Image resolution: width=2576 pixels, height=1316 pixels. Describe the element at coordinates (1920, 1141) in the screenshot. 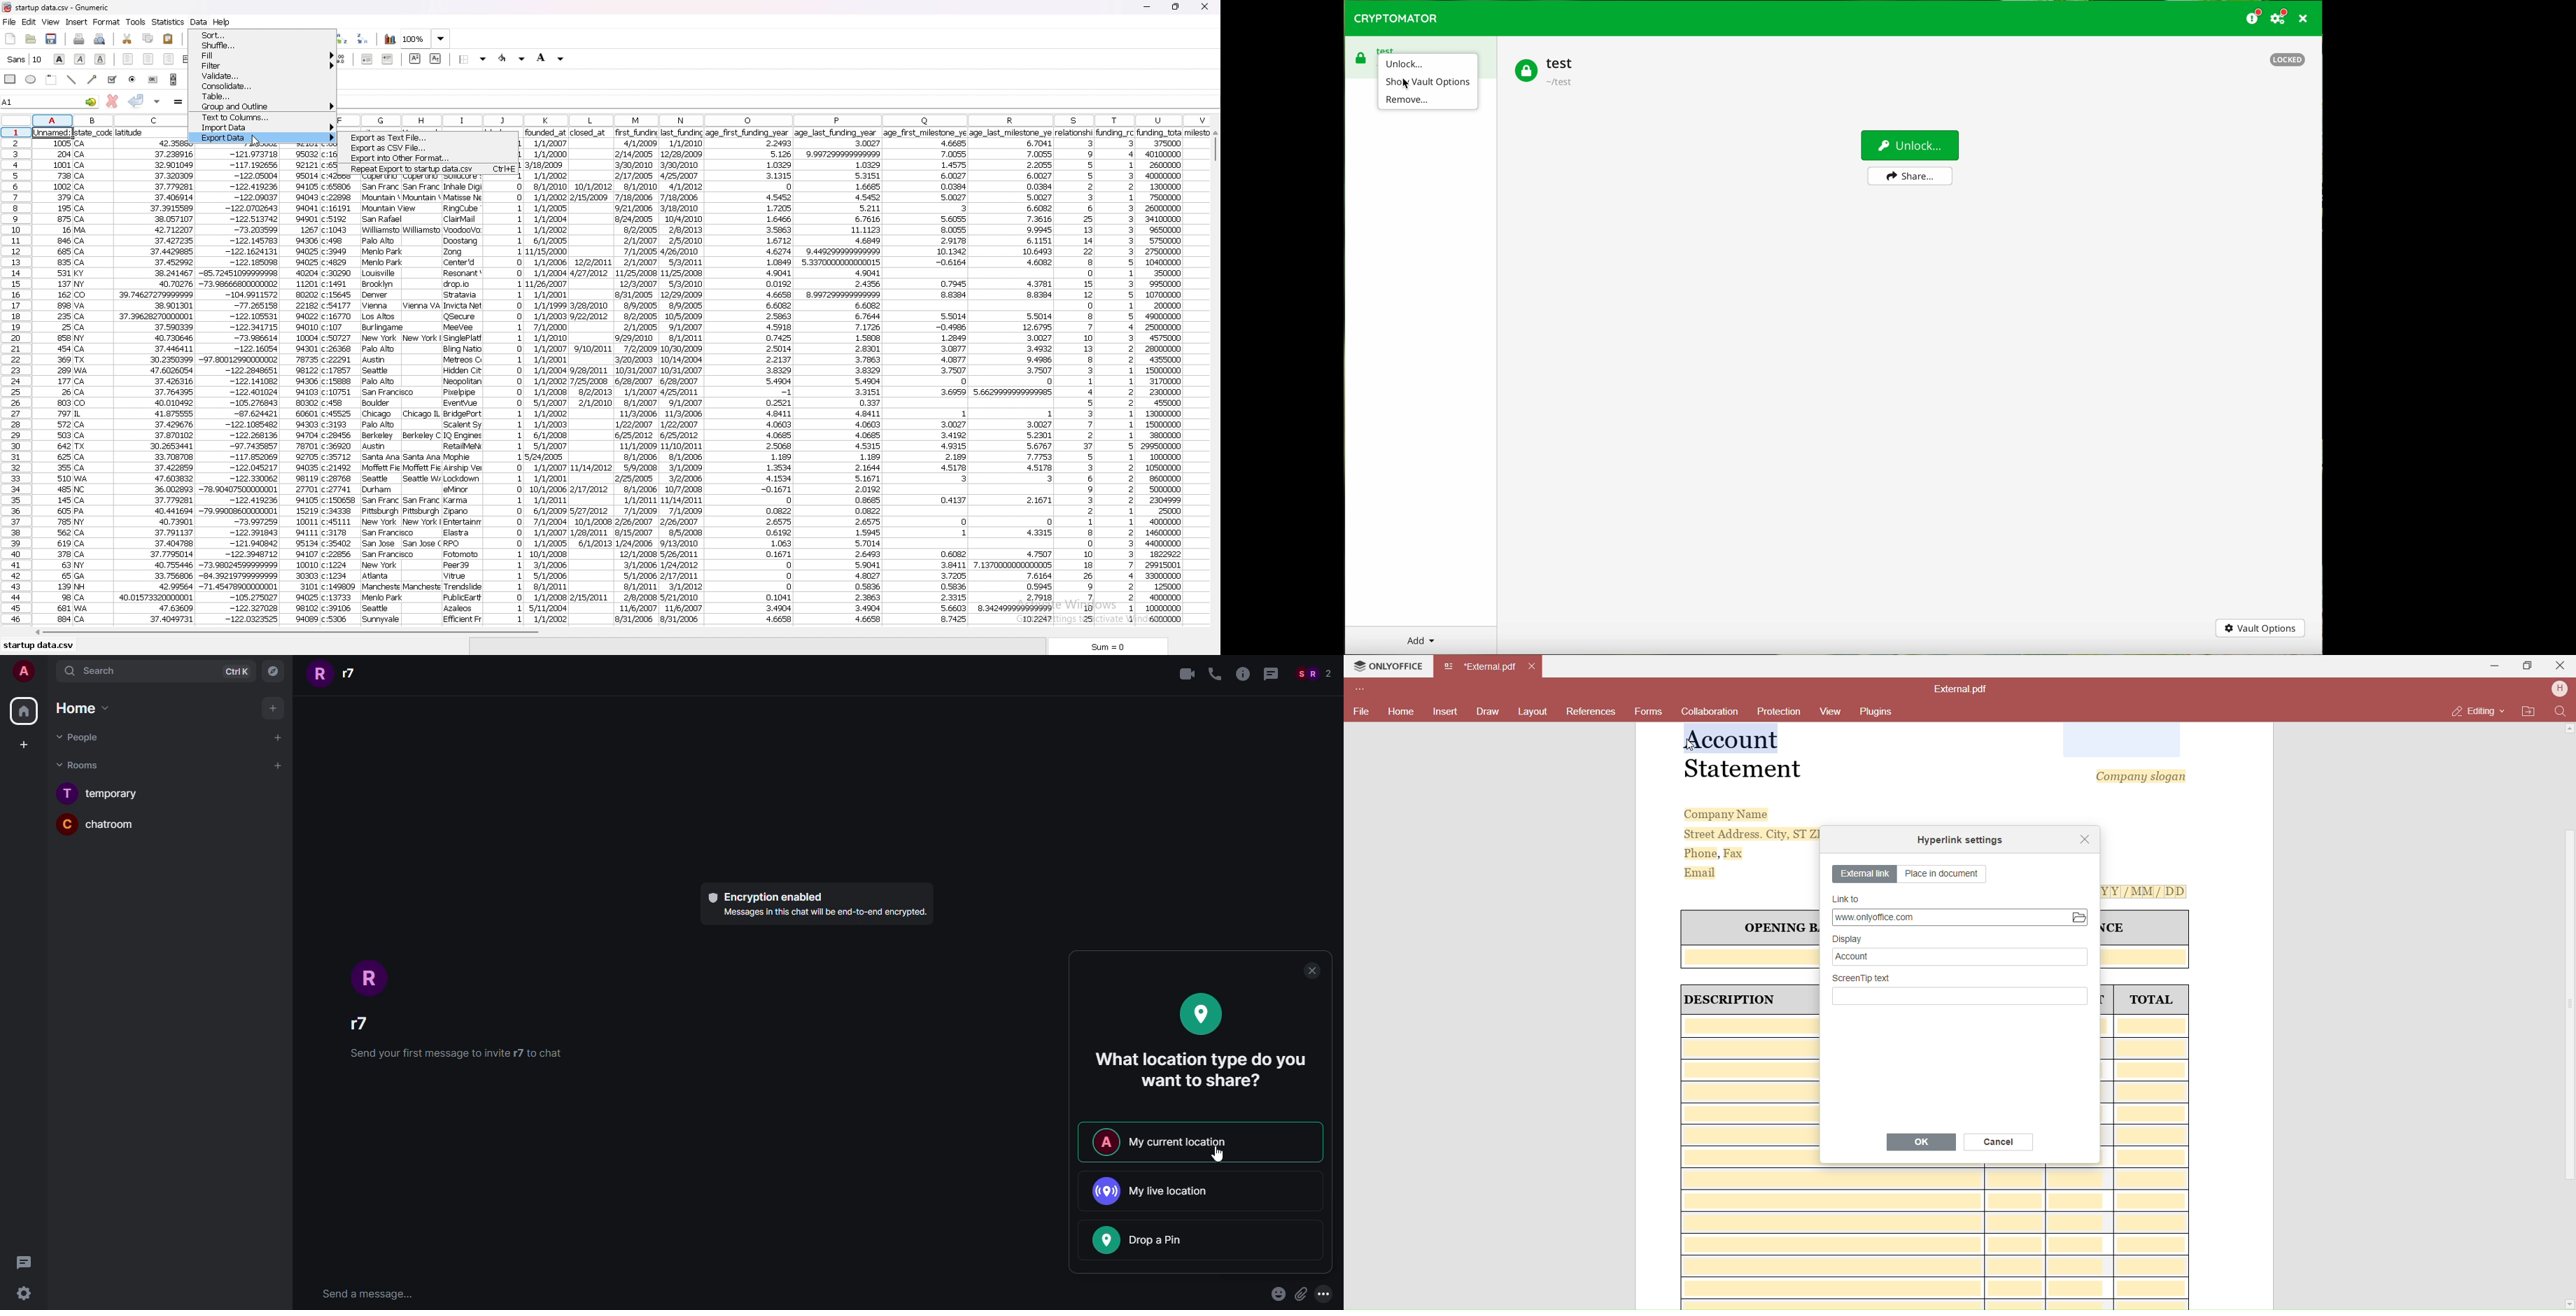

I see `OK` at that location.